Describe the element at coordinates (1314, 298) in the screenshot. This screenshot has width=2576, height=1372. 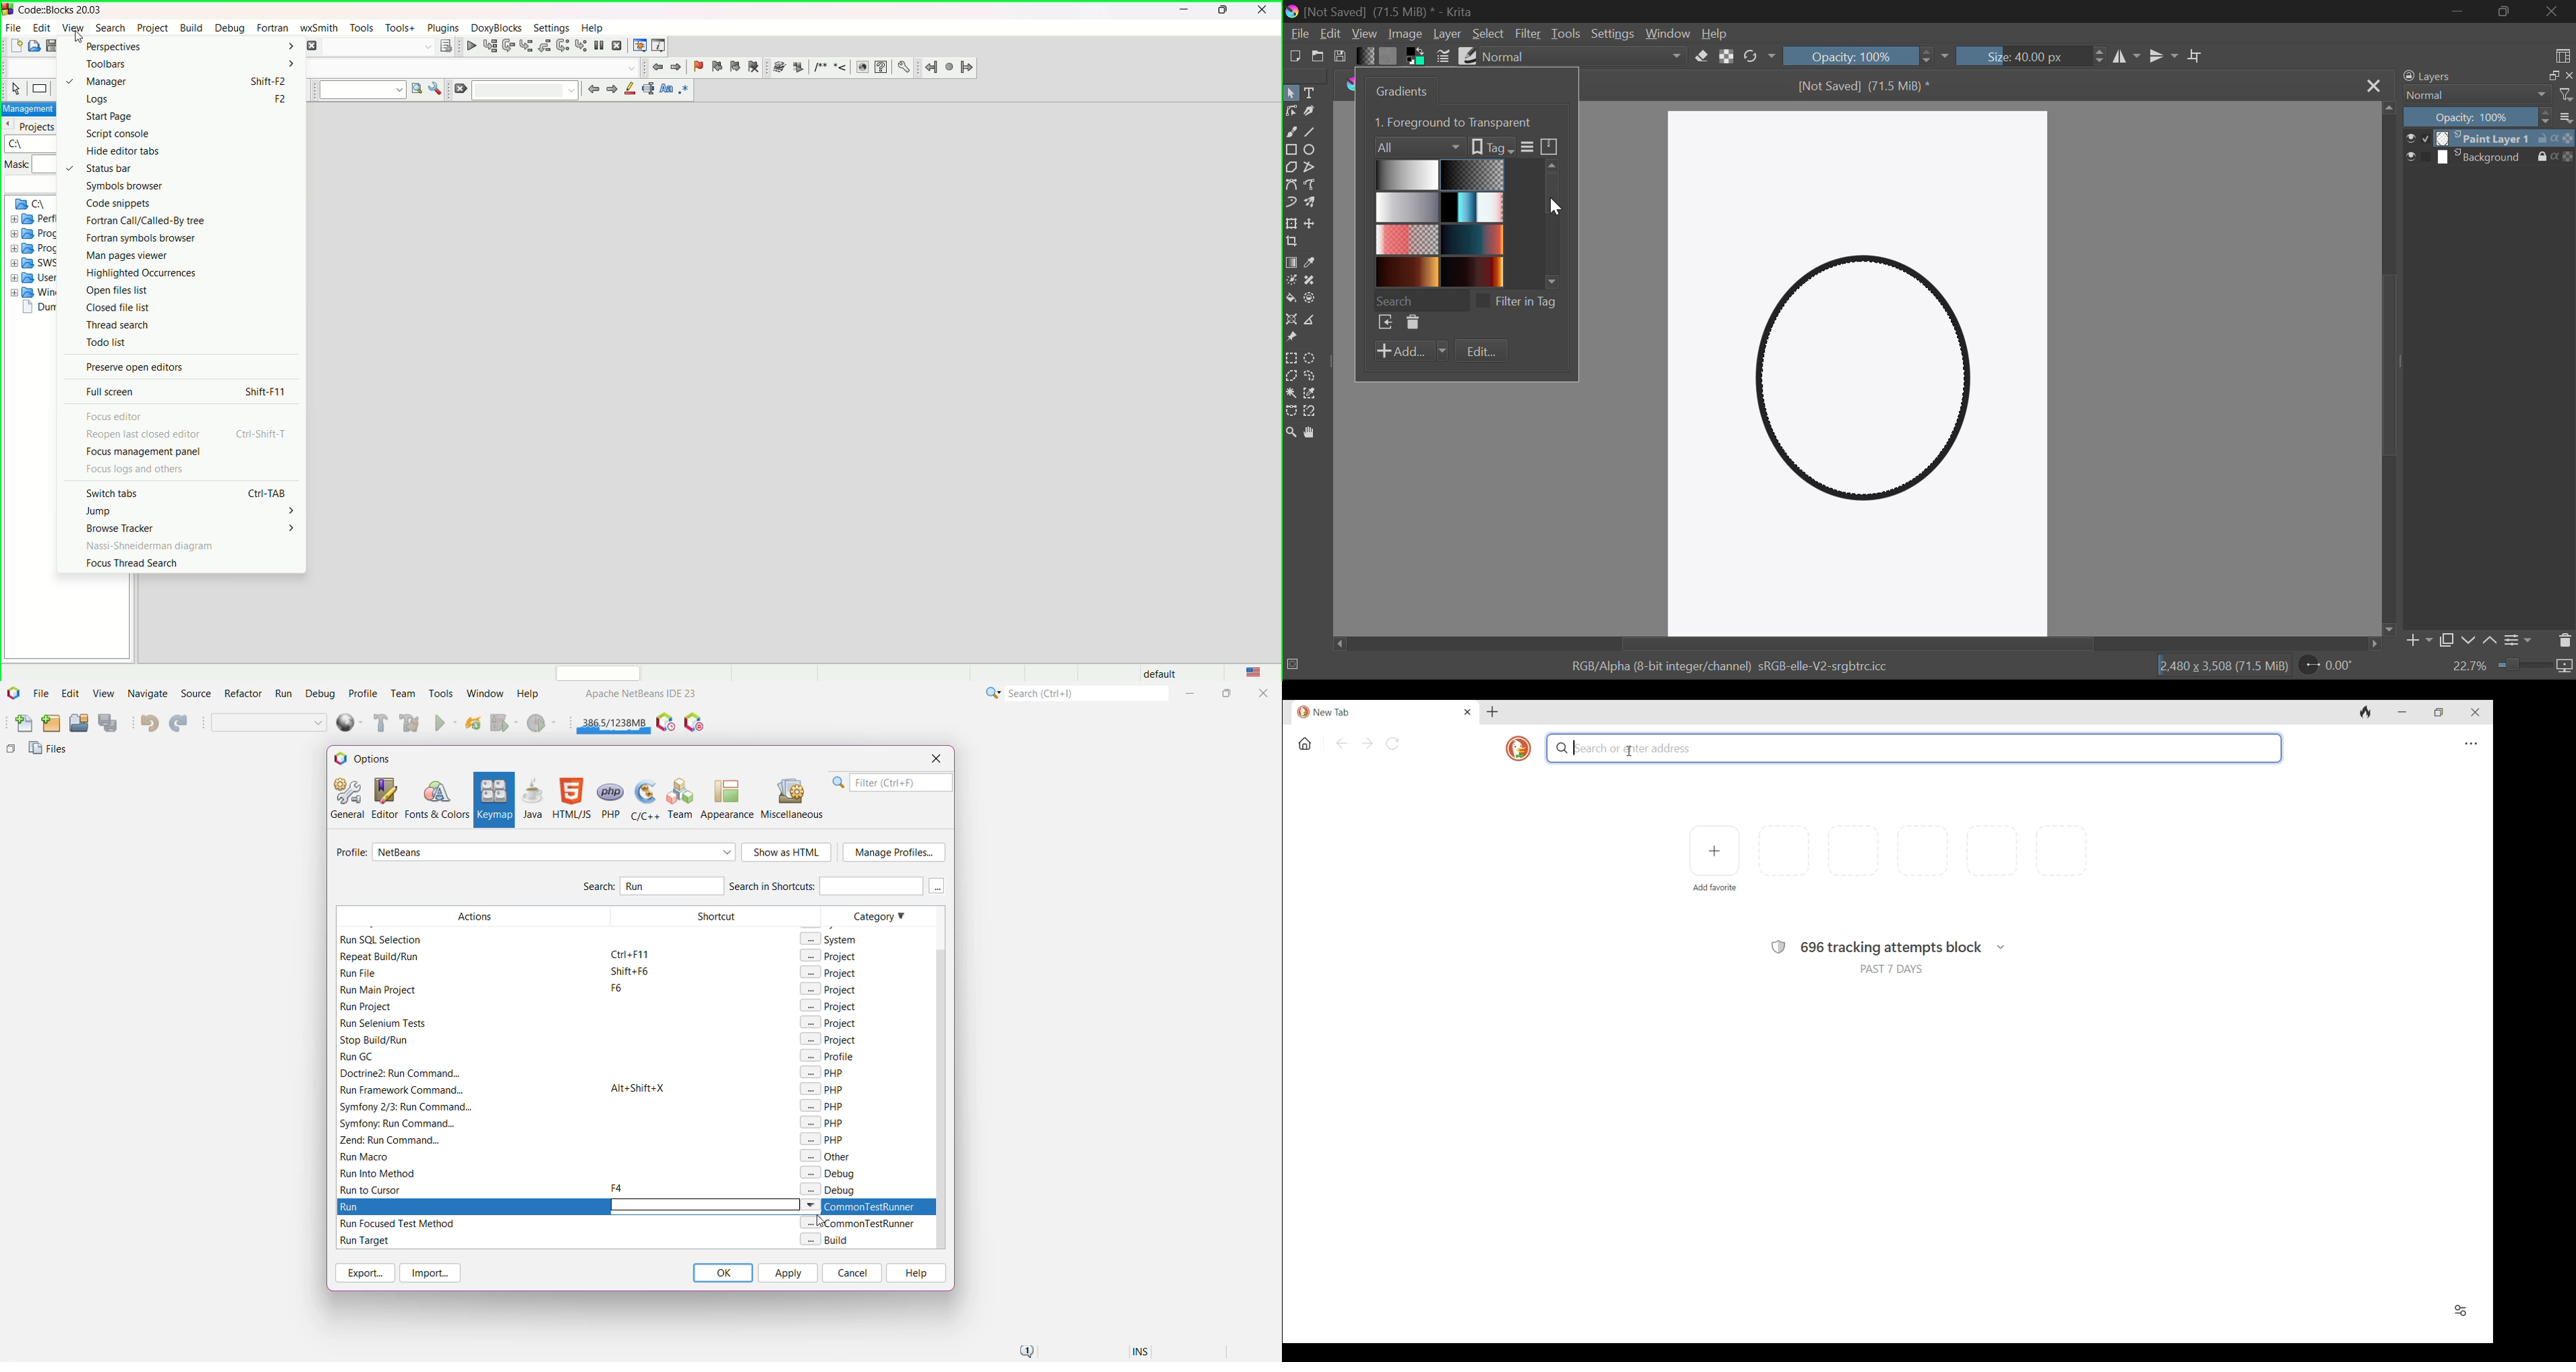
I see `Enclose and Fill` at that location.